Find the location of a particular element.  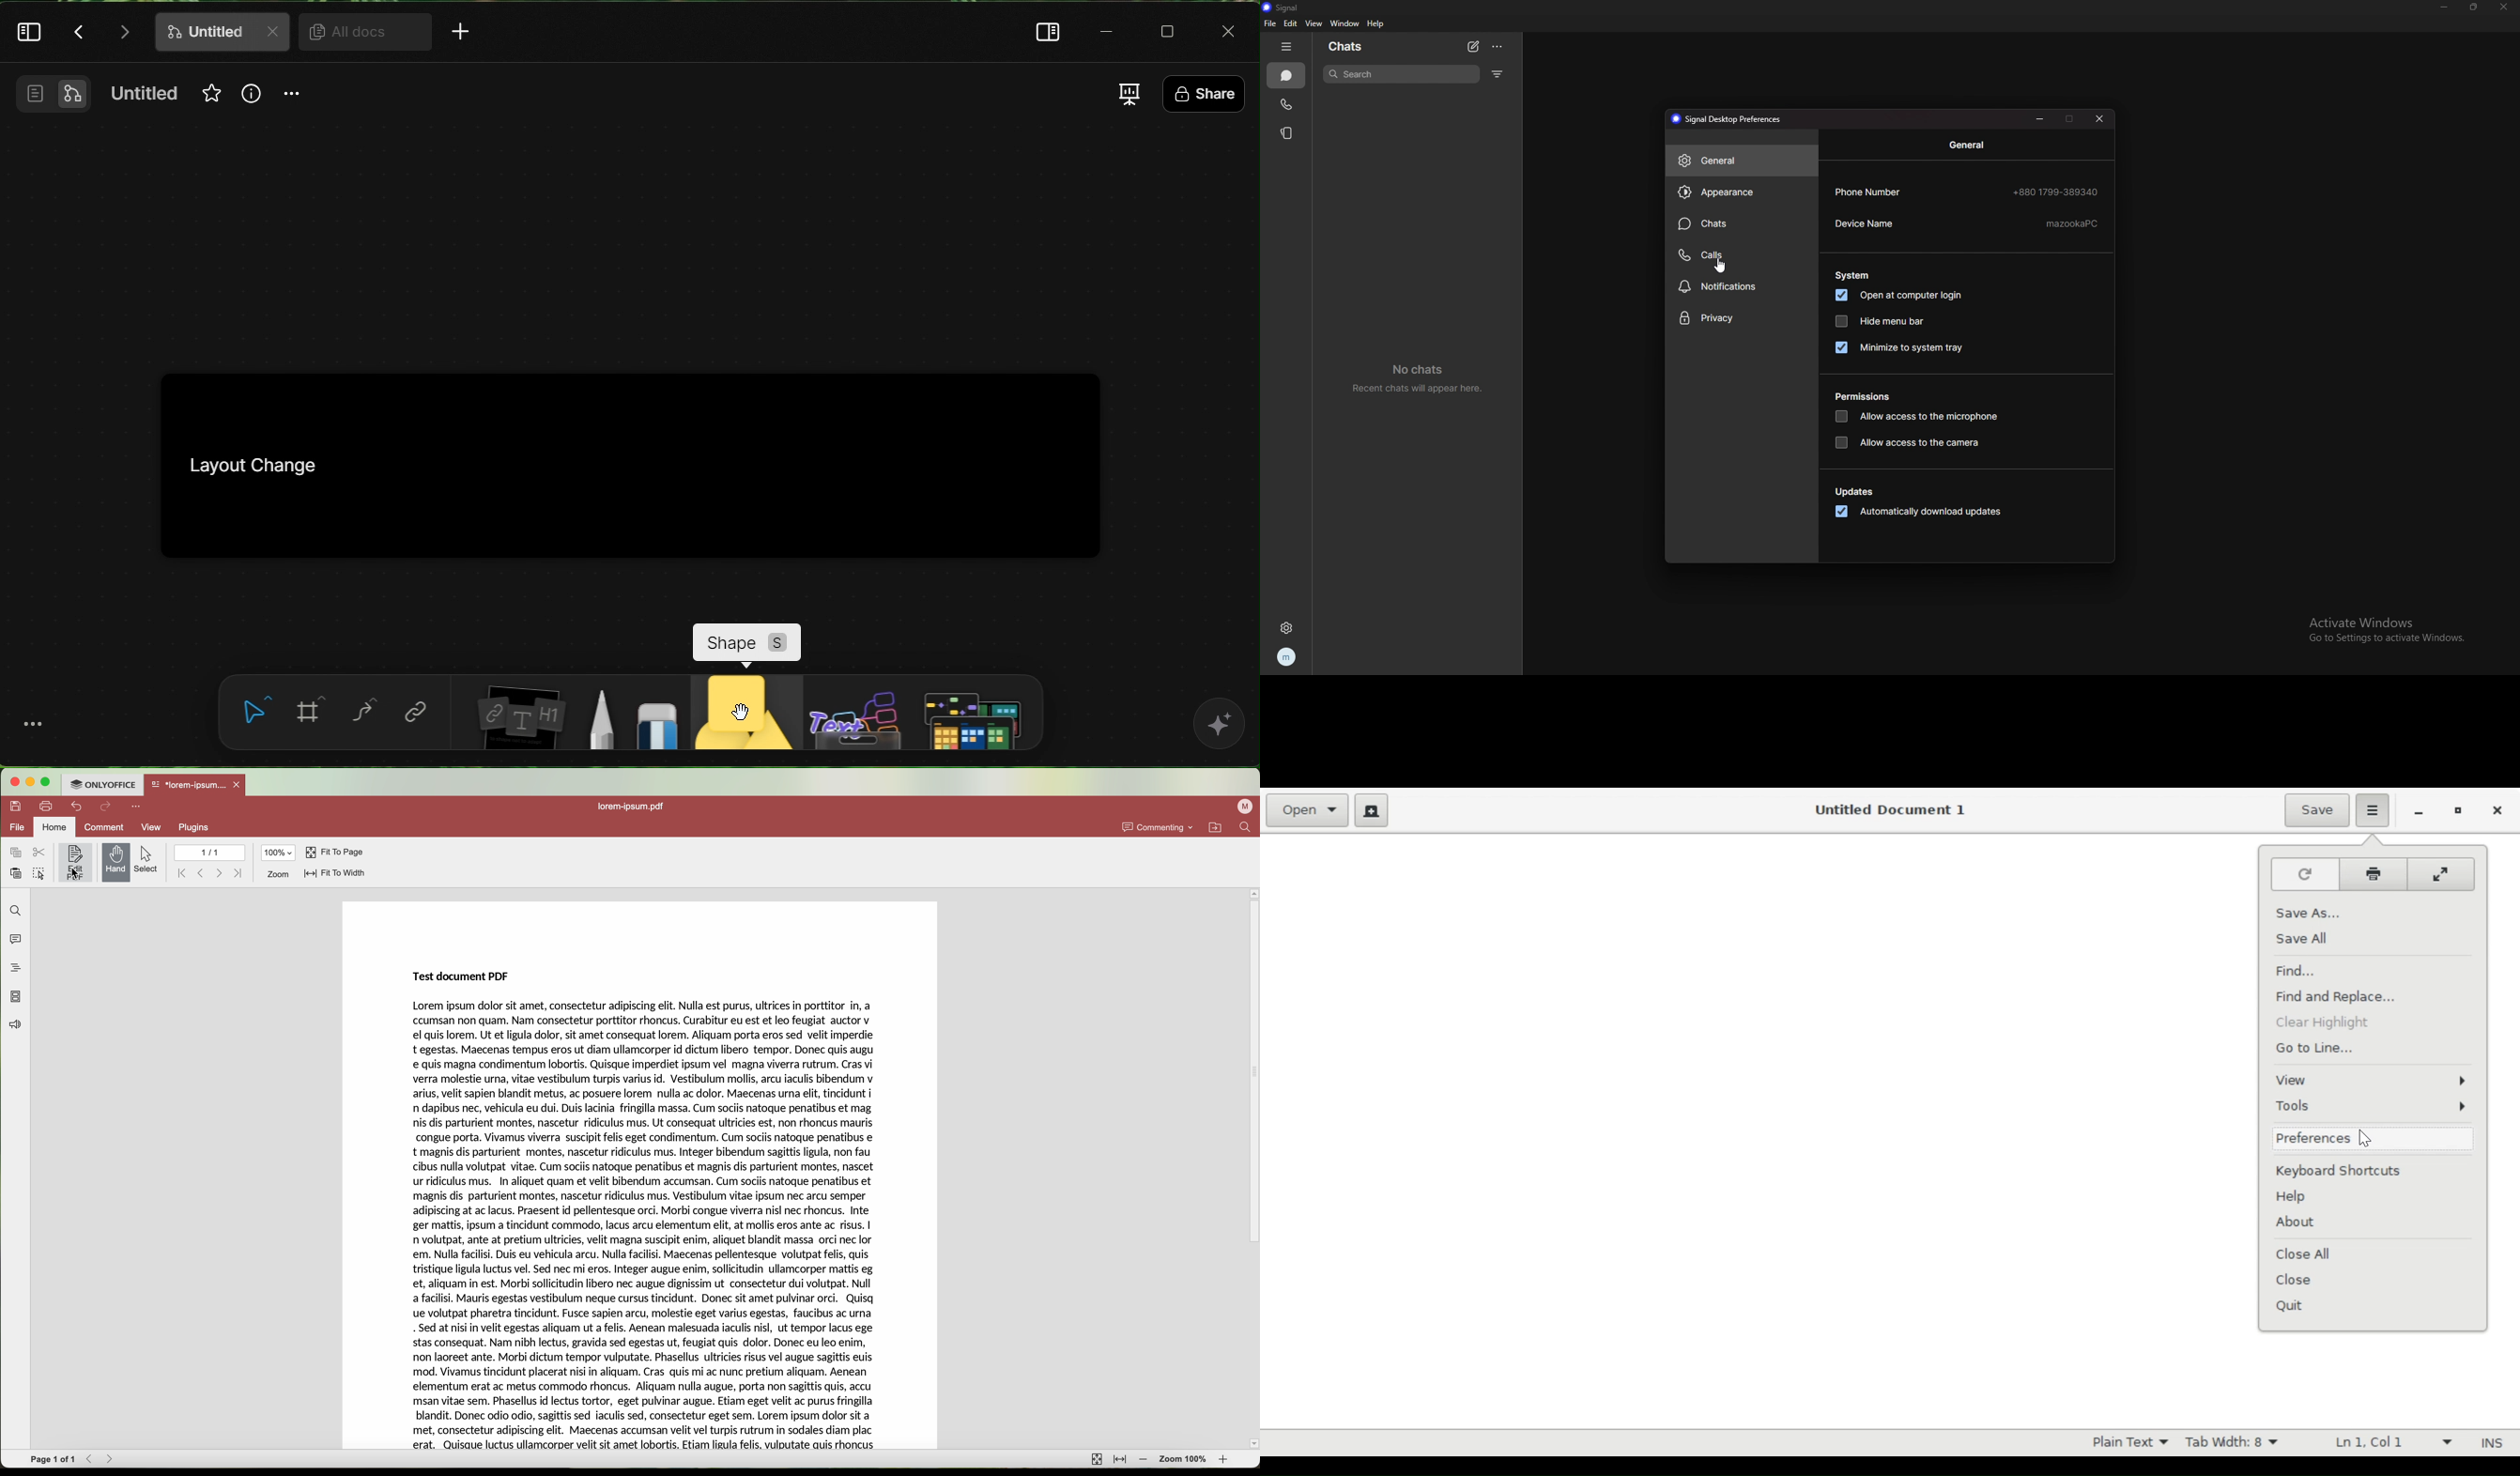

input element is located at coordinates (978, 714).